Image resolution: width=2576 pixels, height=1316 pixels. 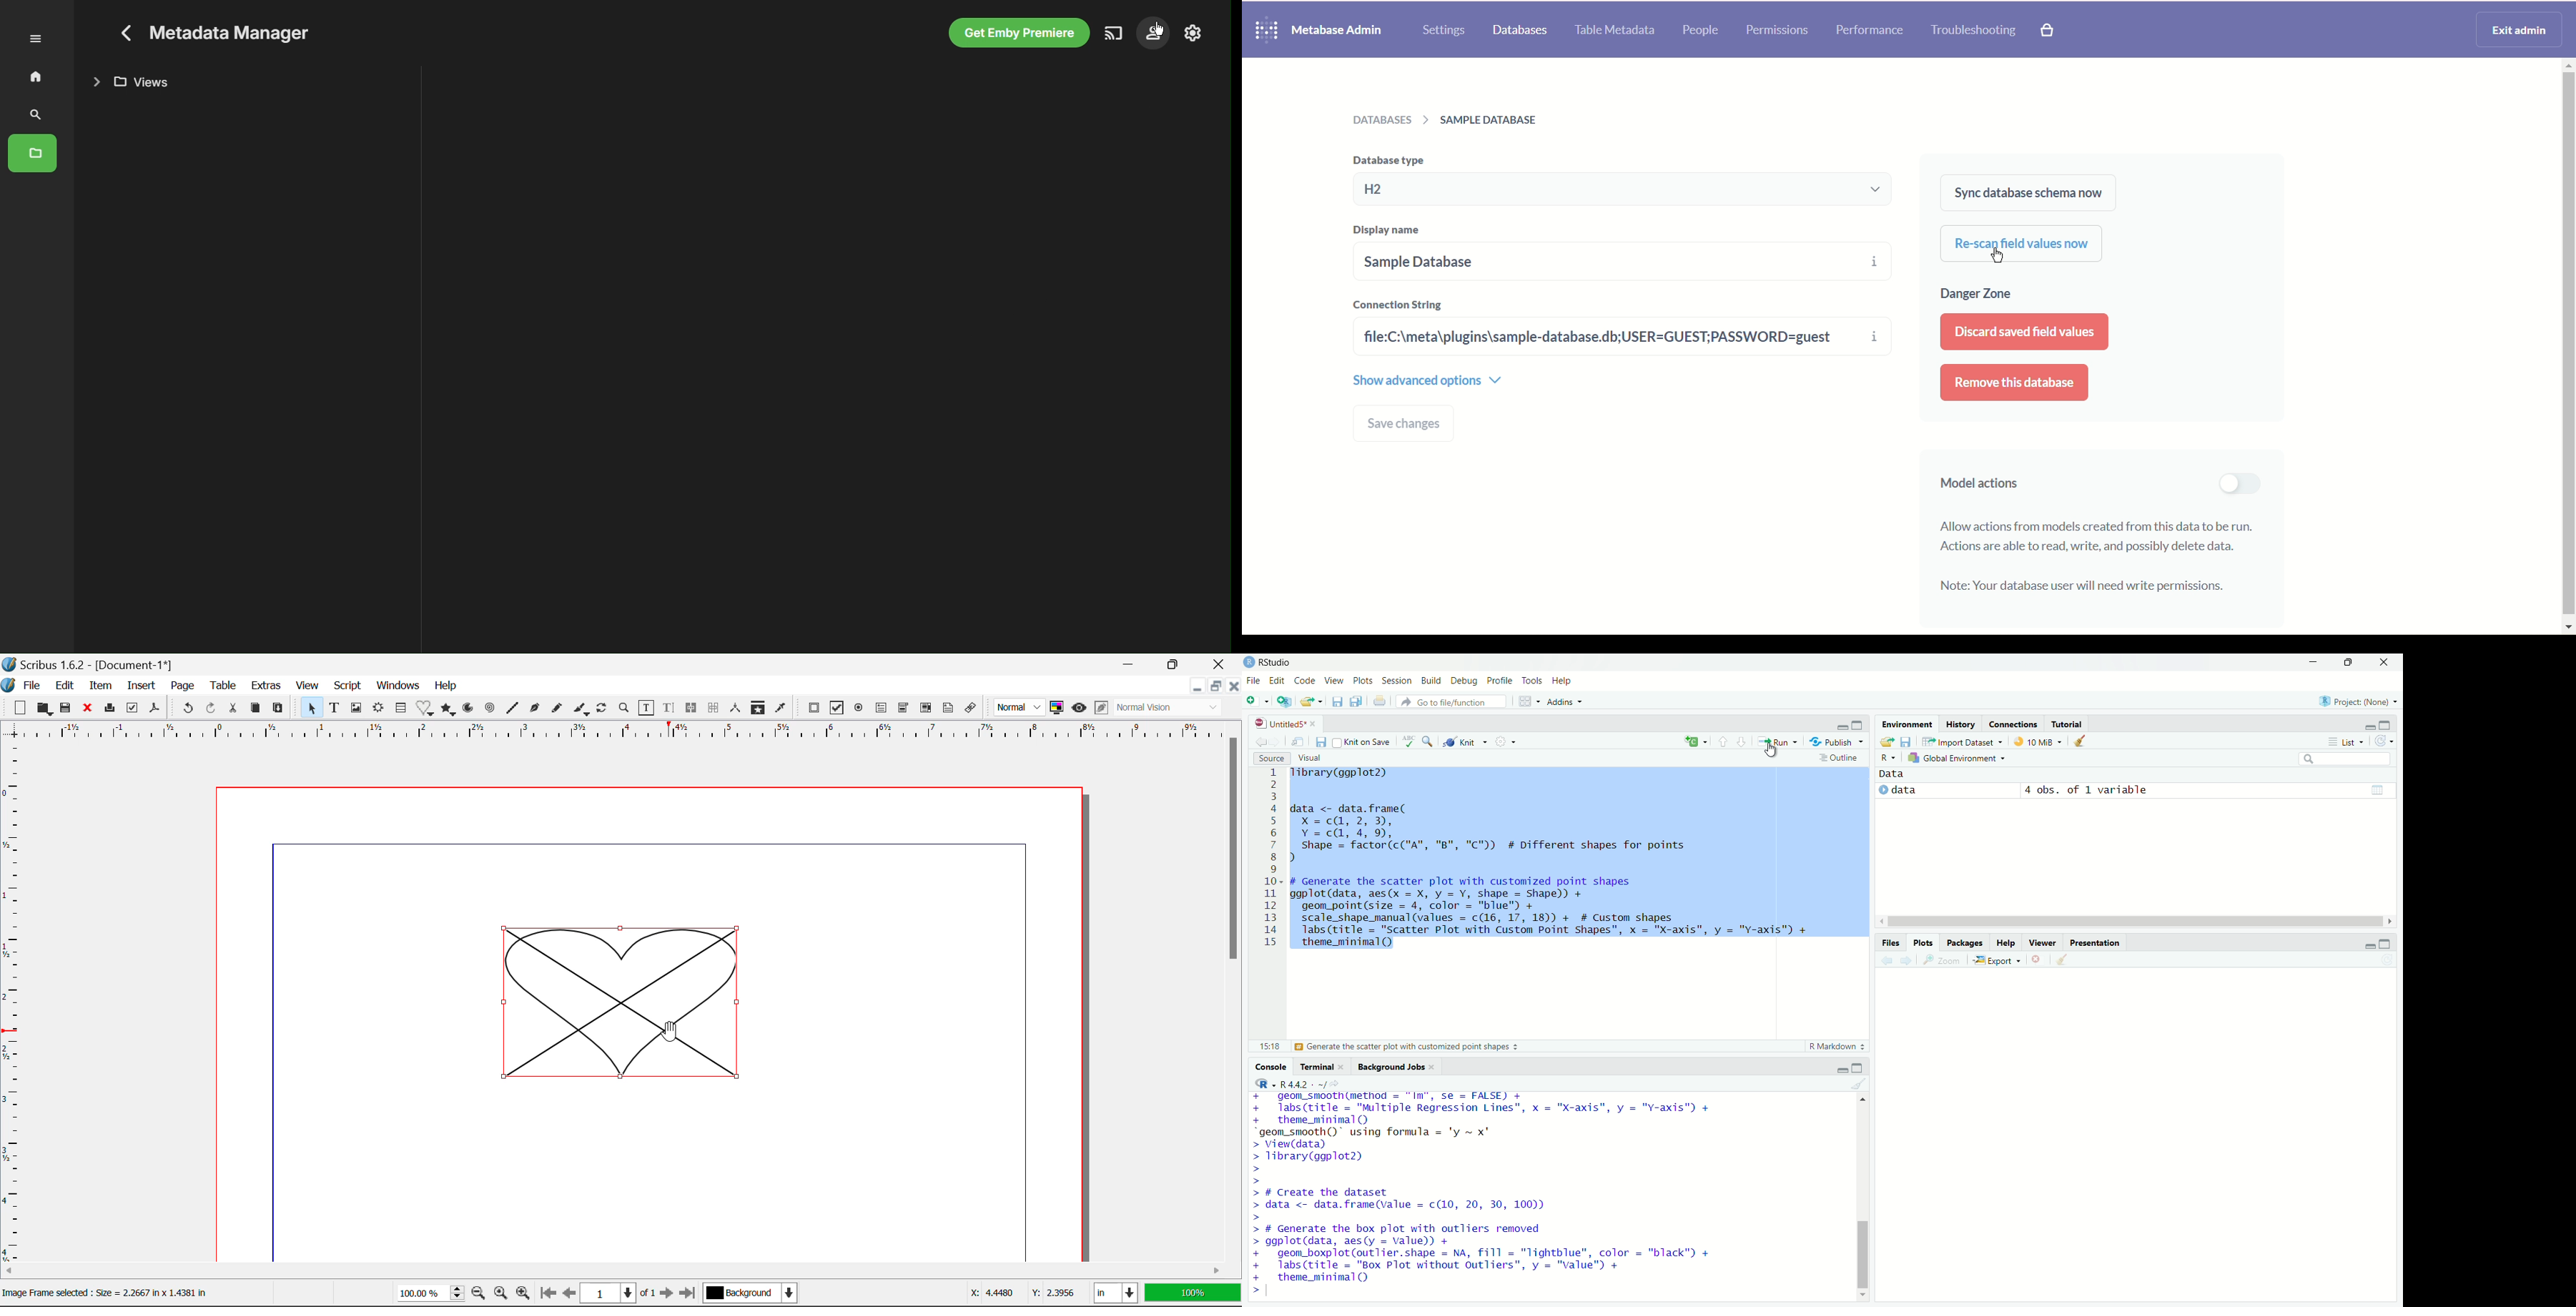 I want to click on History, so click(x=1960, y=724).